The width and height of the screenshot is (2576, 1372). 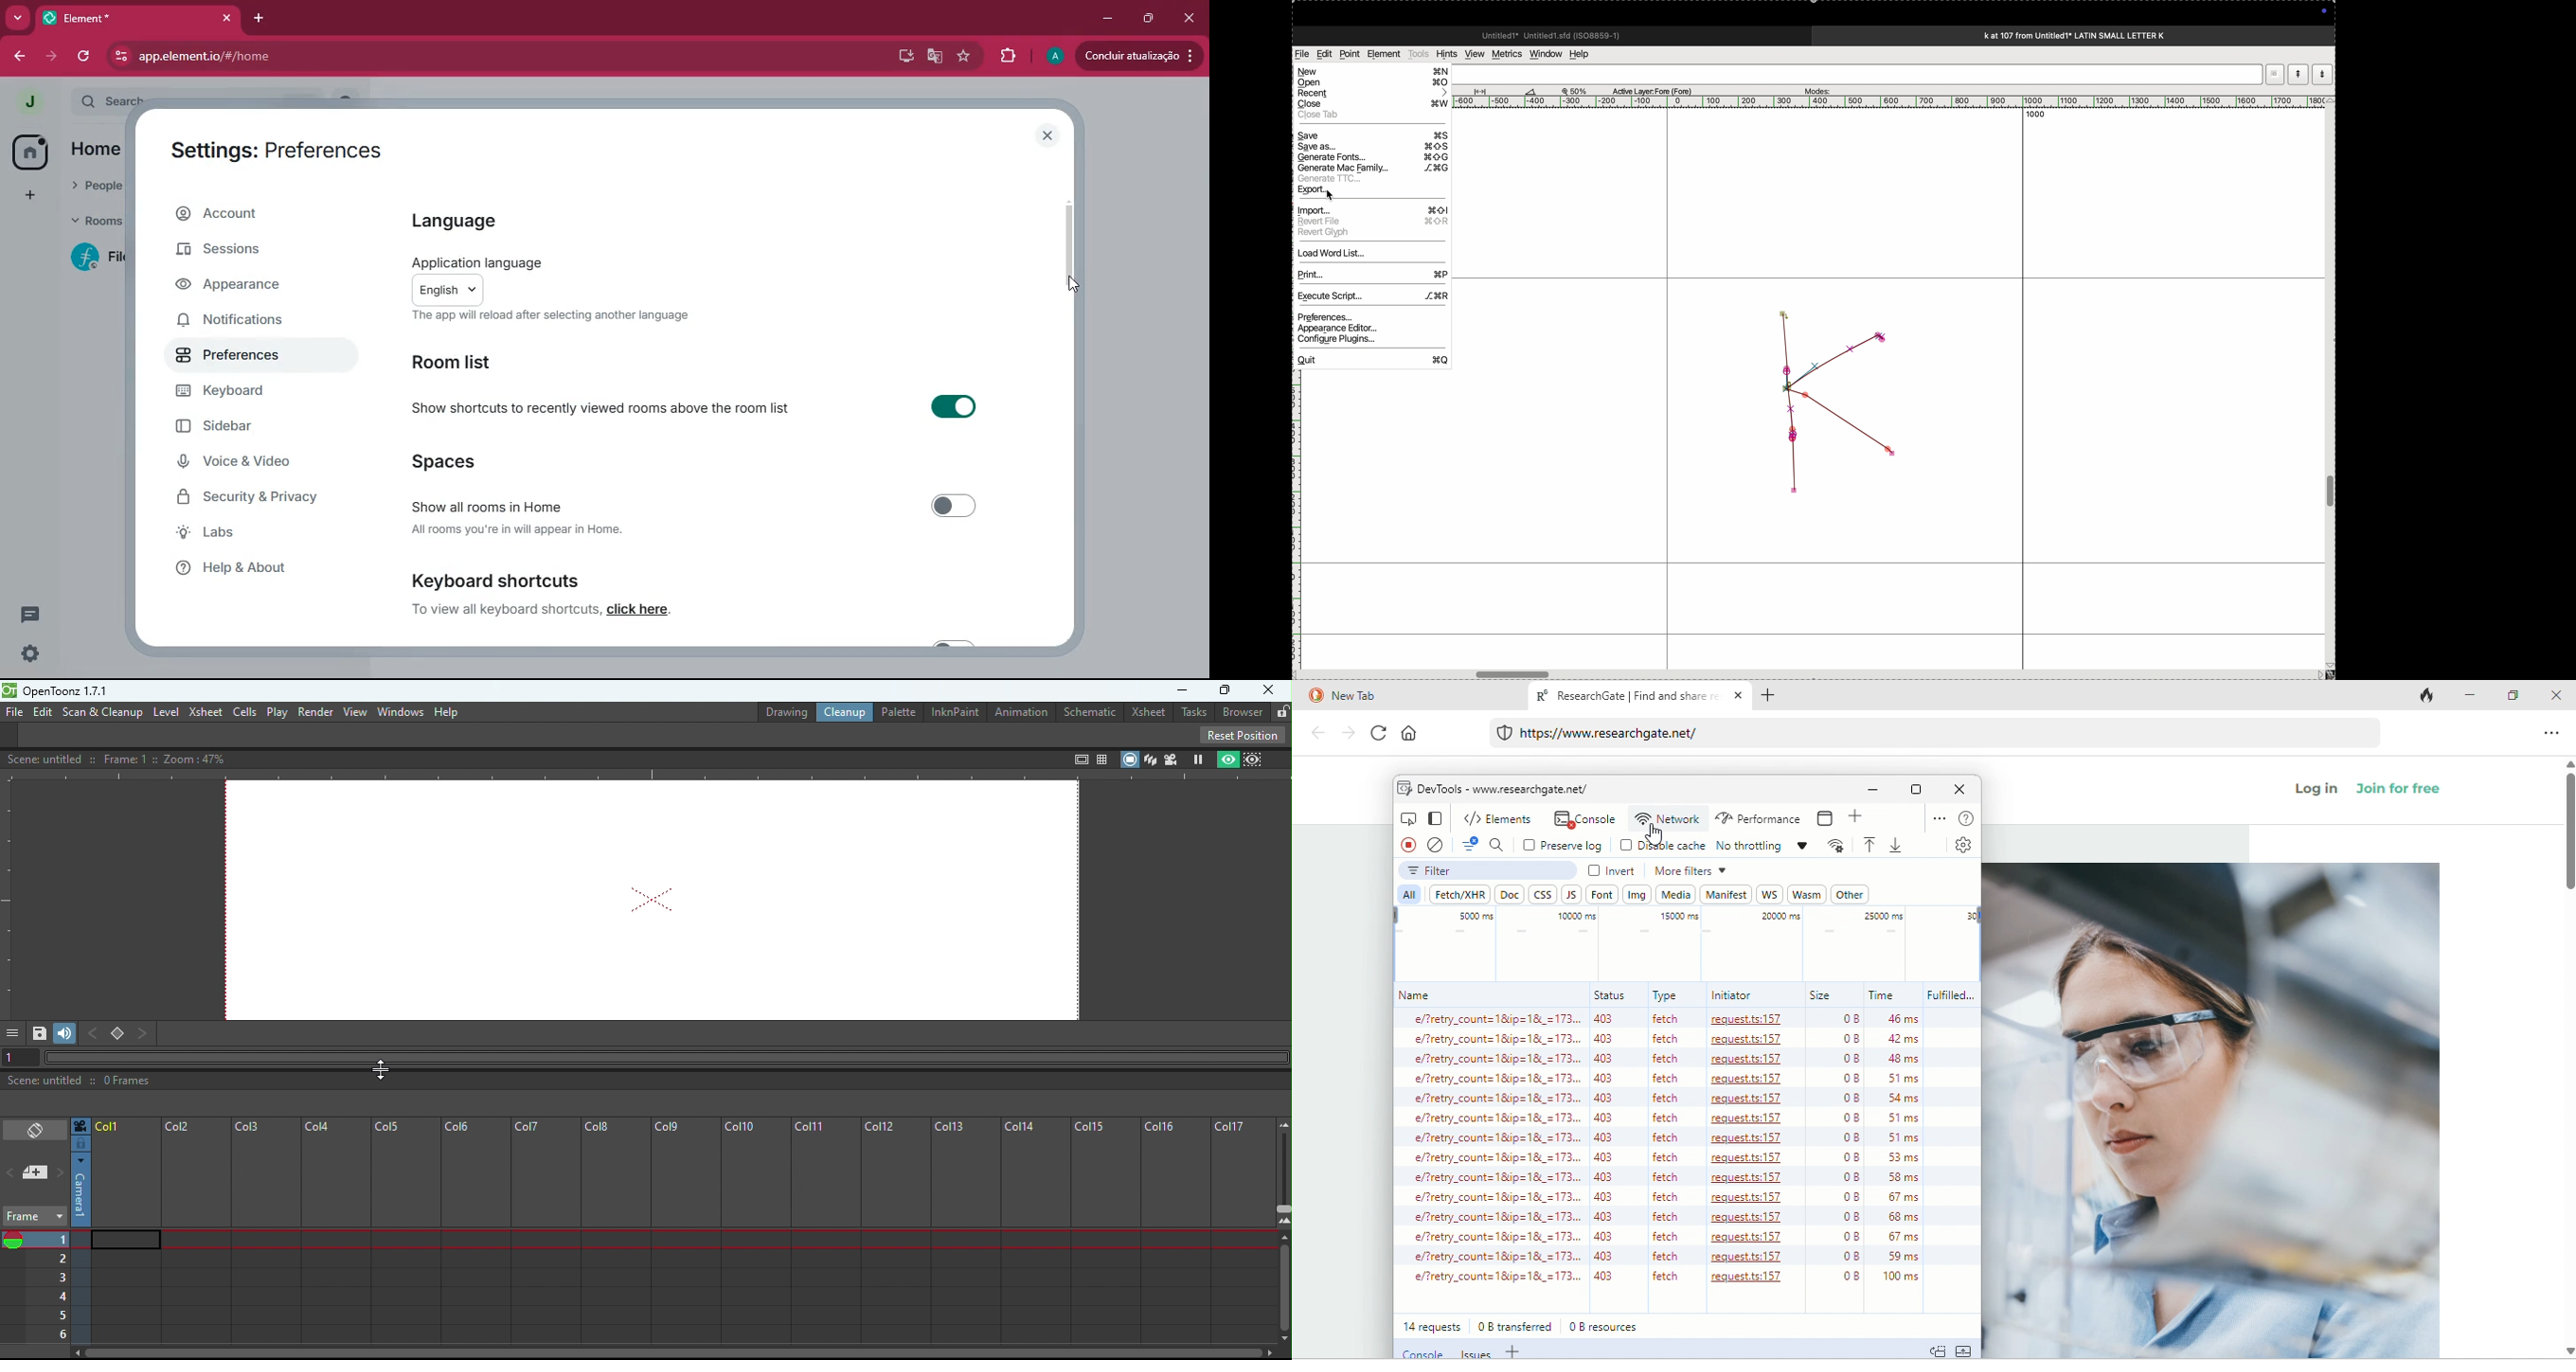 What do you see at coordinates (1769, 894) in the screenshot?
I see `ws` at bounding box center [1769, 894].